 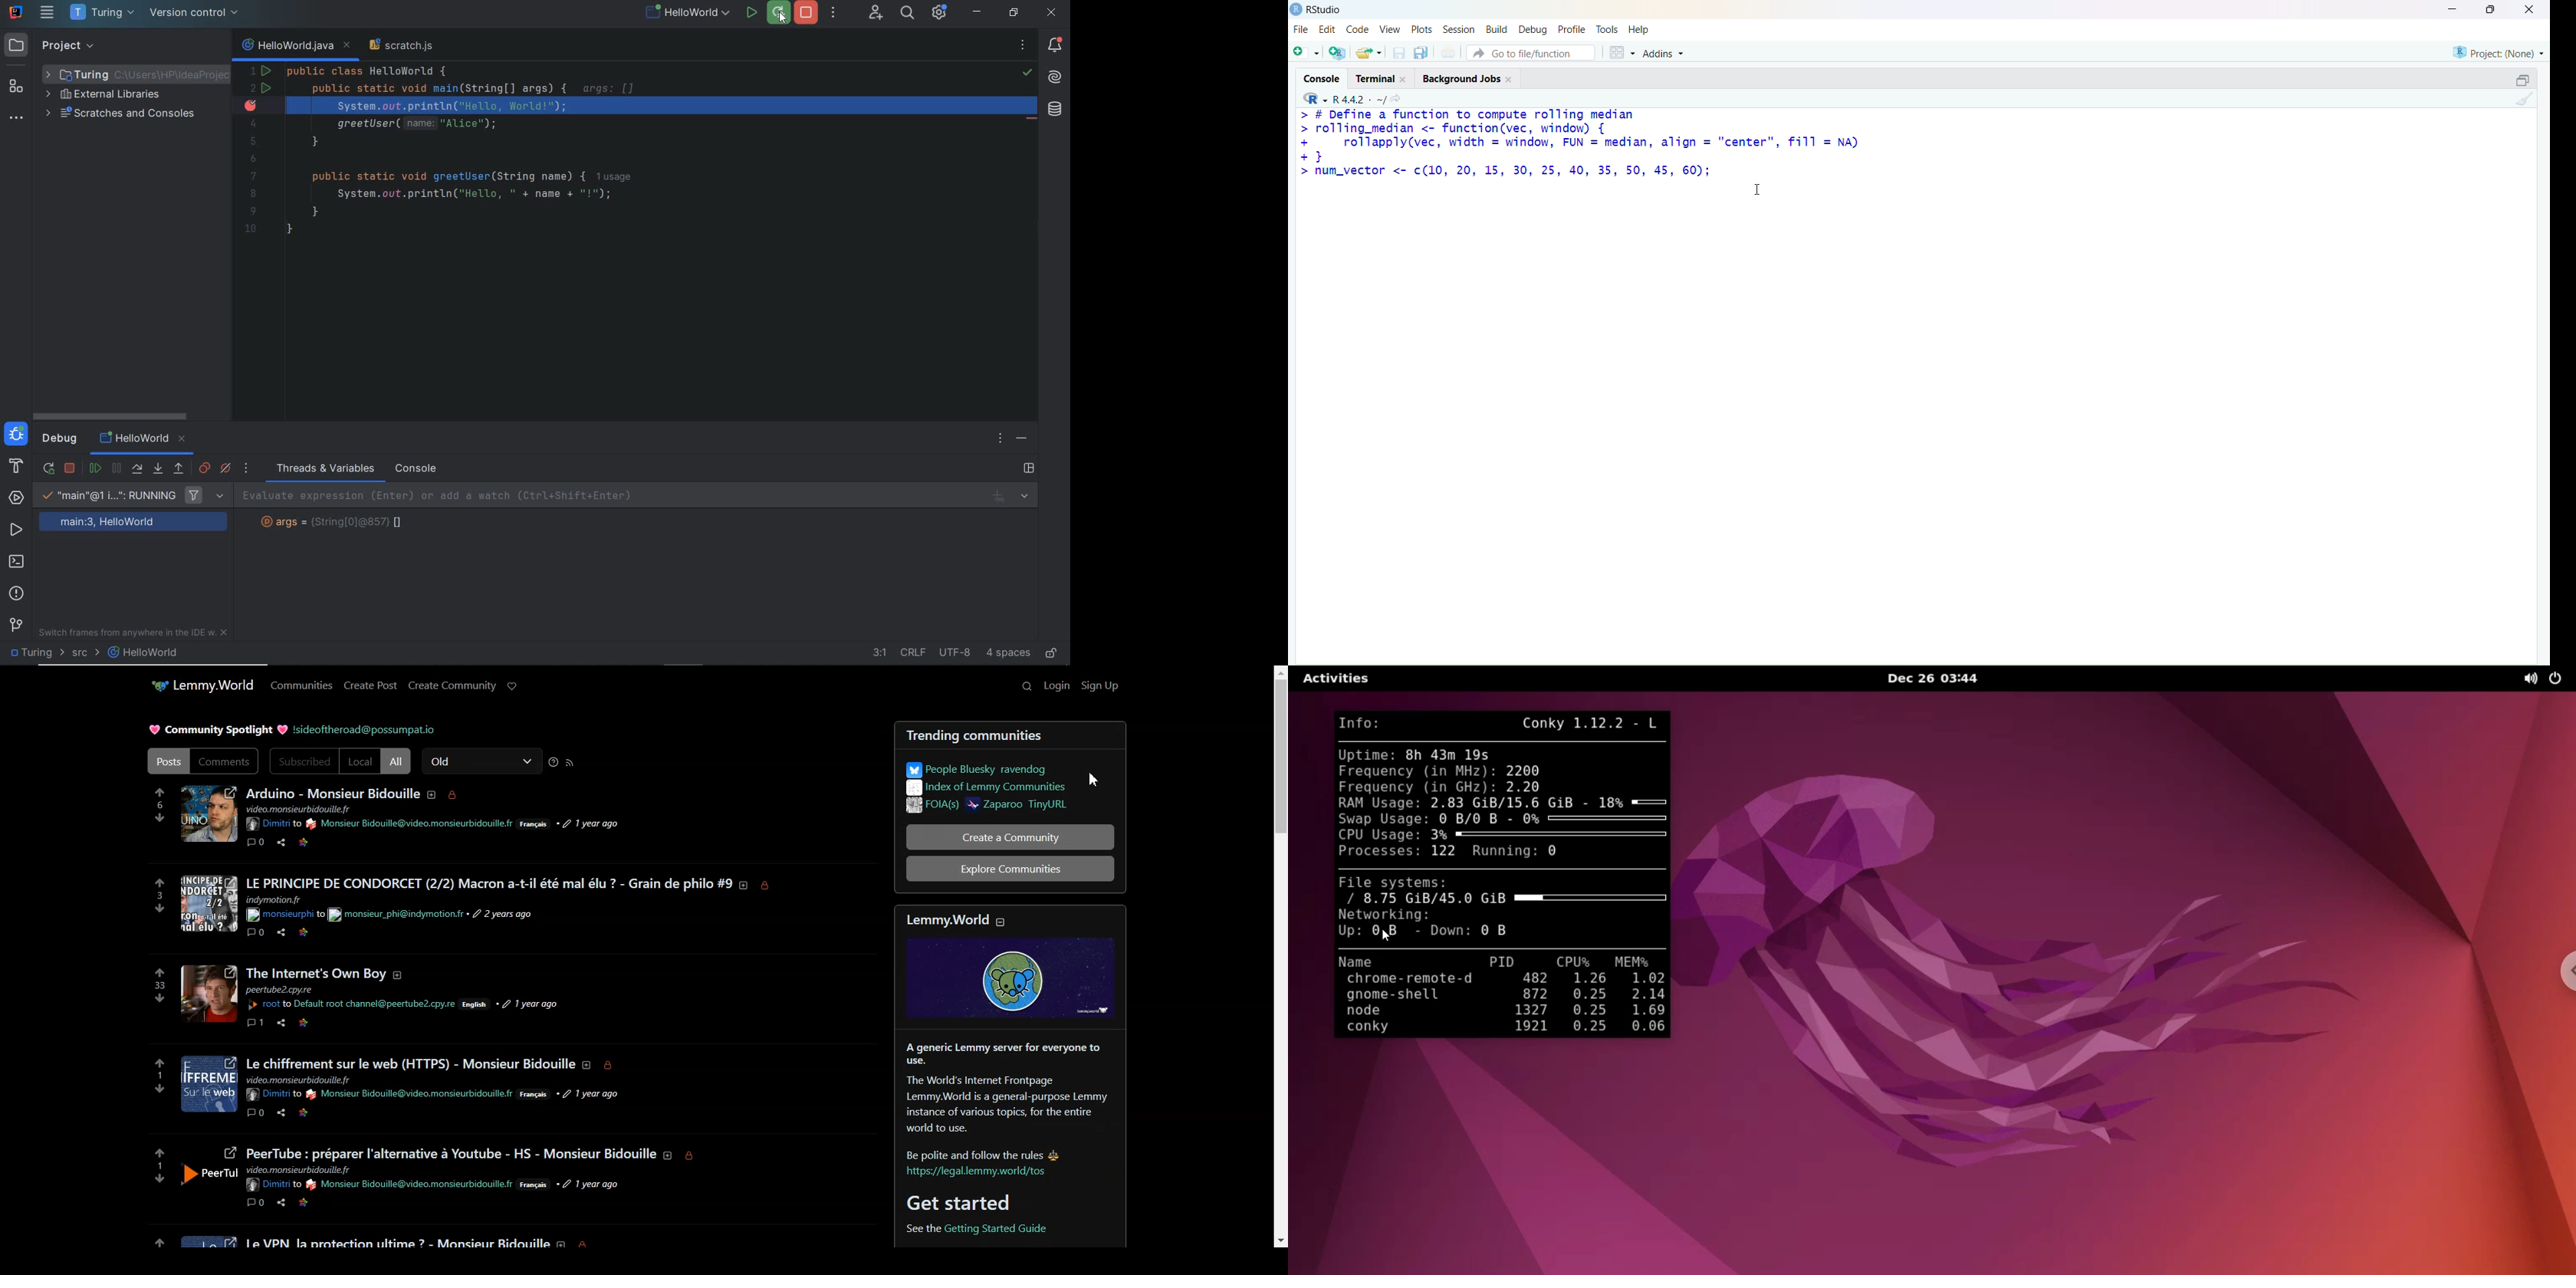 I want to click on > # Define a function to compute rolling median

> rolling_median <- function(vec, window) {

+ rollapply(vec, width = window, FUN = median, align = "center", fill = NA)
+}

> num_vector <- ¢(10, 20, 15, 30, 25, 40, 35, 50, 45, 60);, so click(x=1580, y=143).